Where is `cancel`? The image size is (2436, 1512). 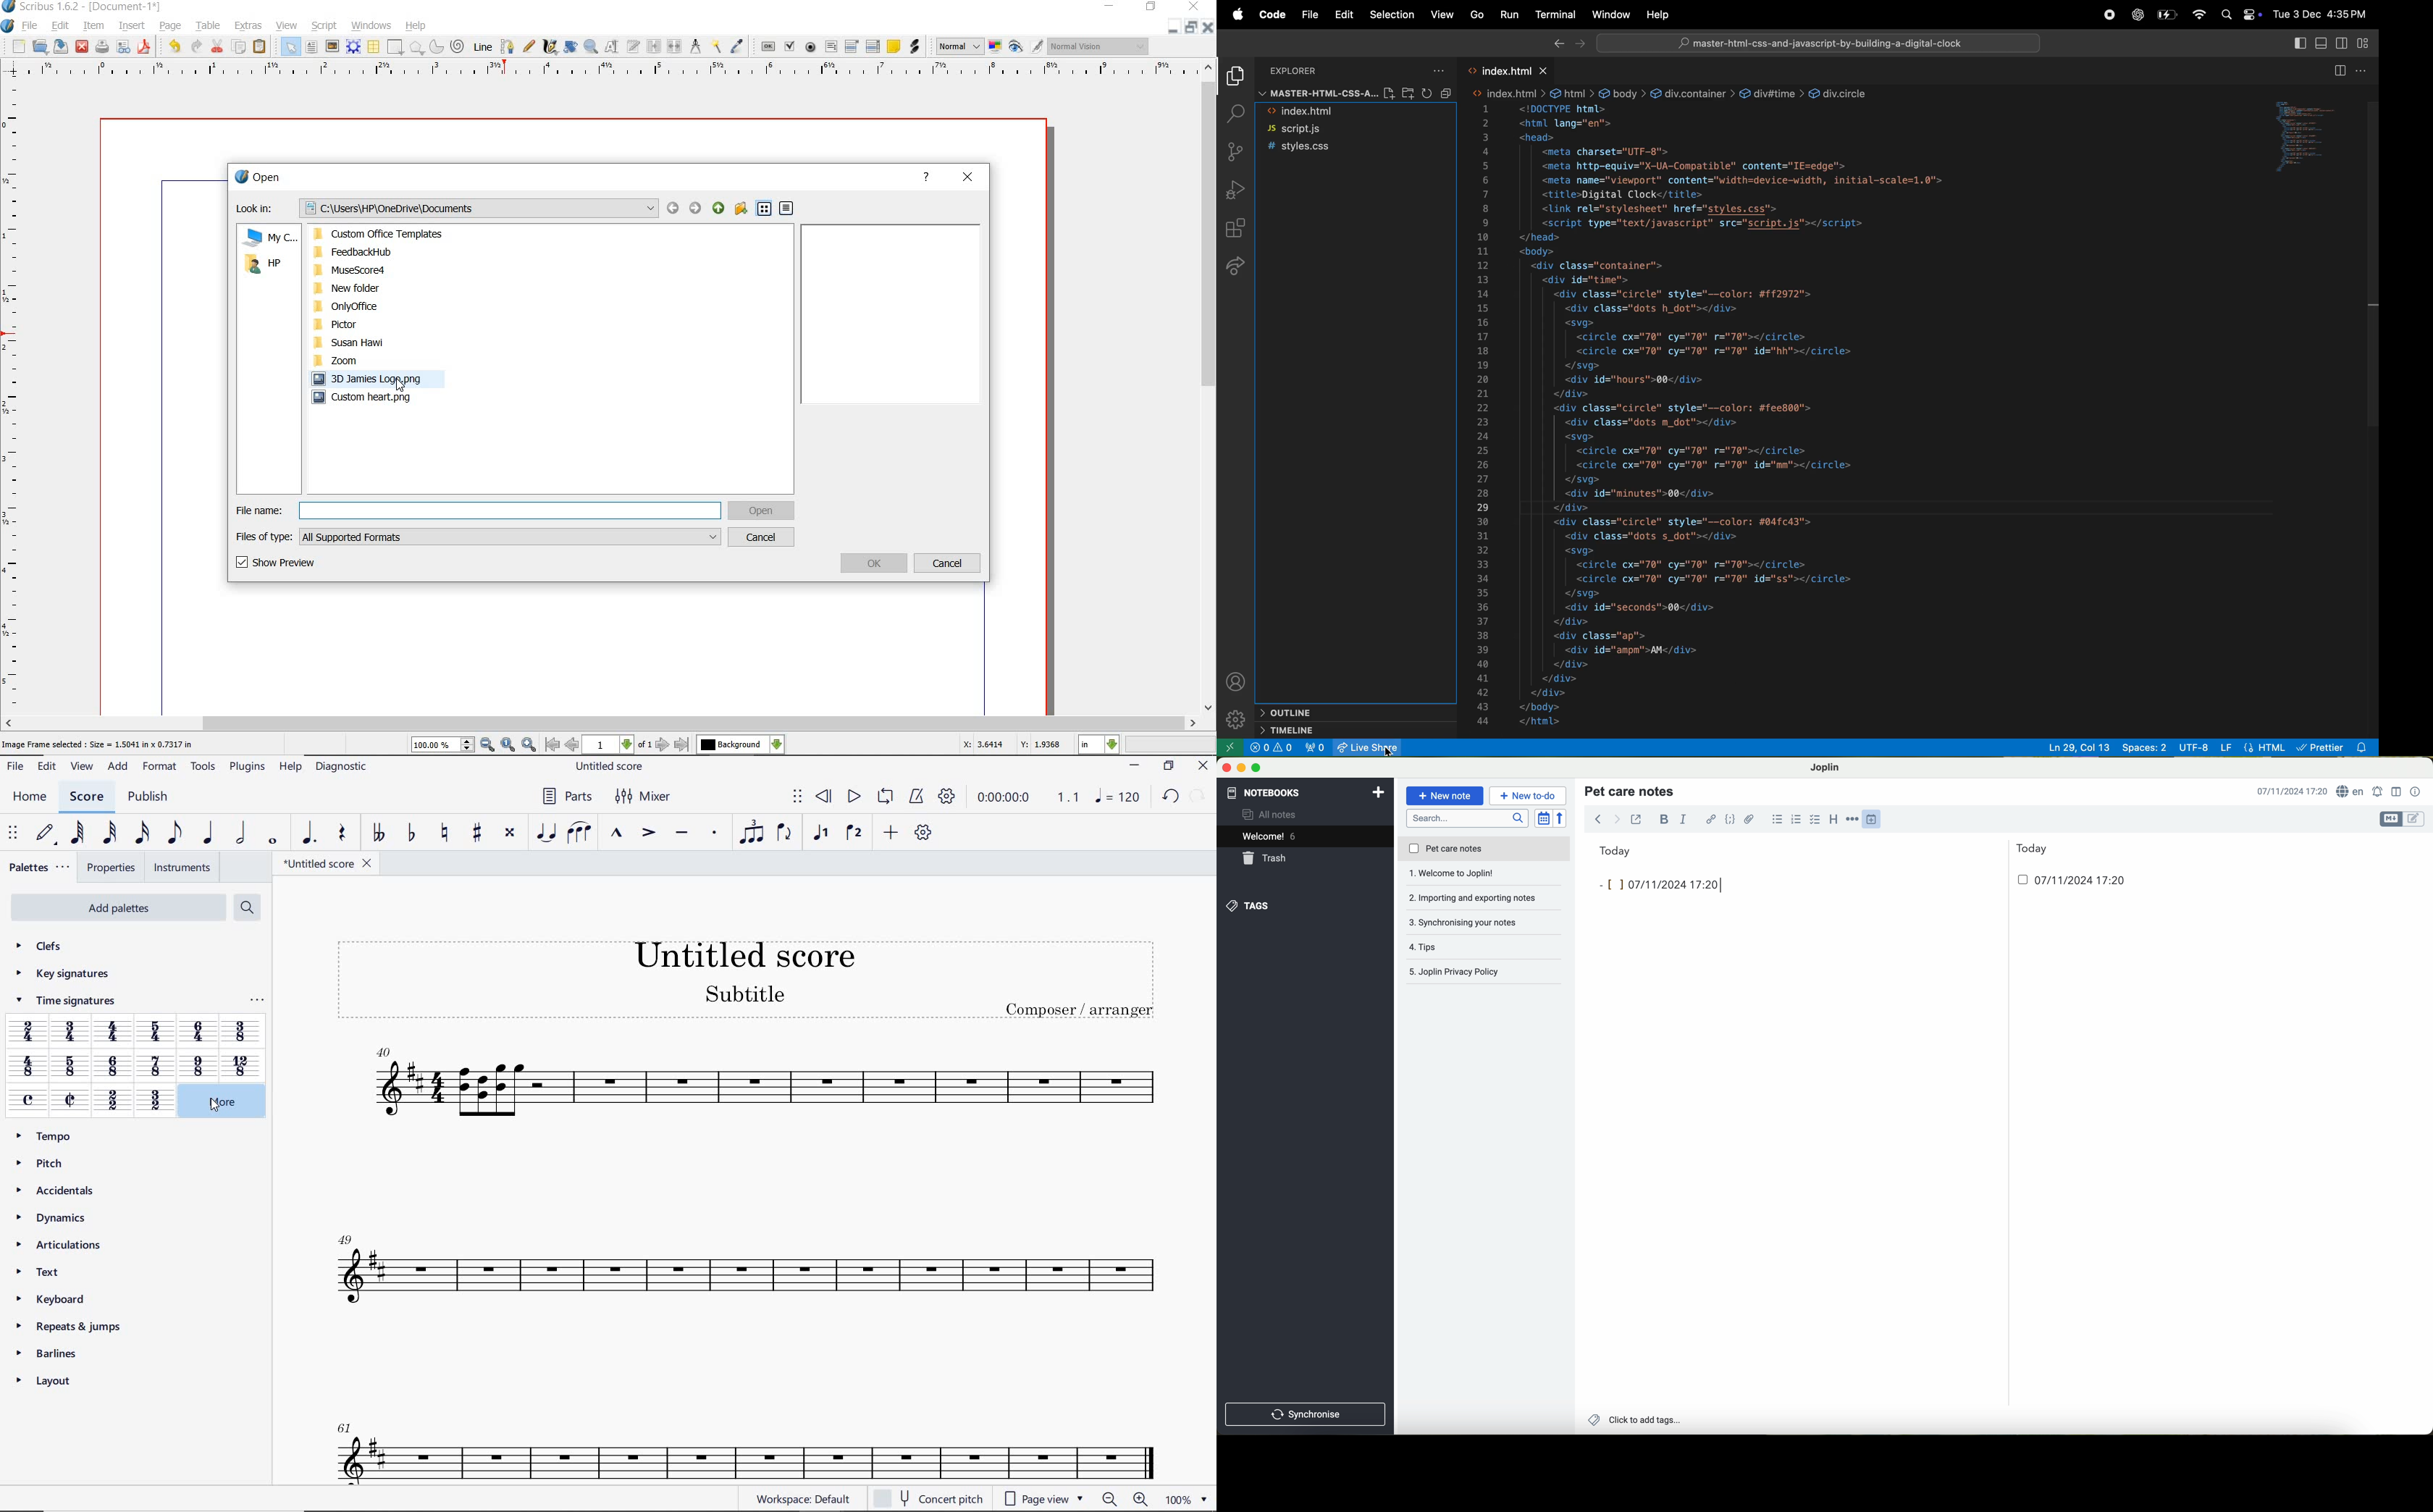
cancel is located at coordinates (763, 537).